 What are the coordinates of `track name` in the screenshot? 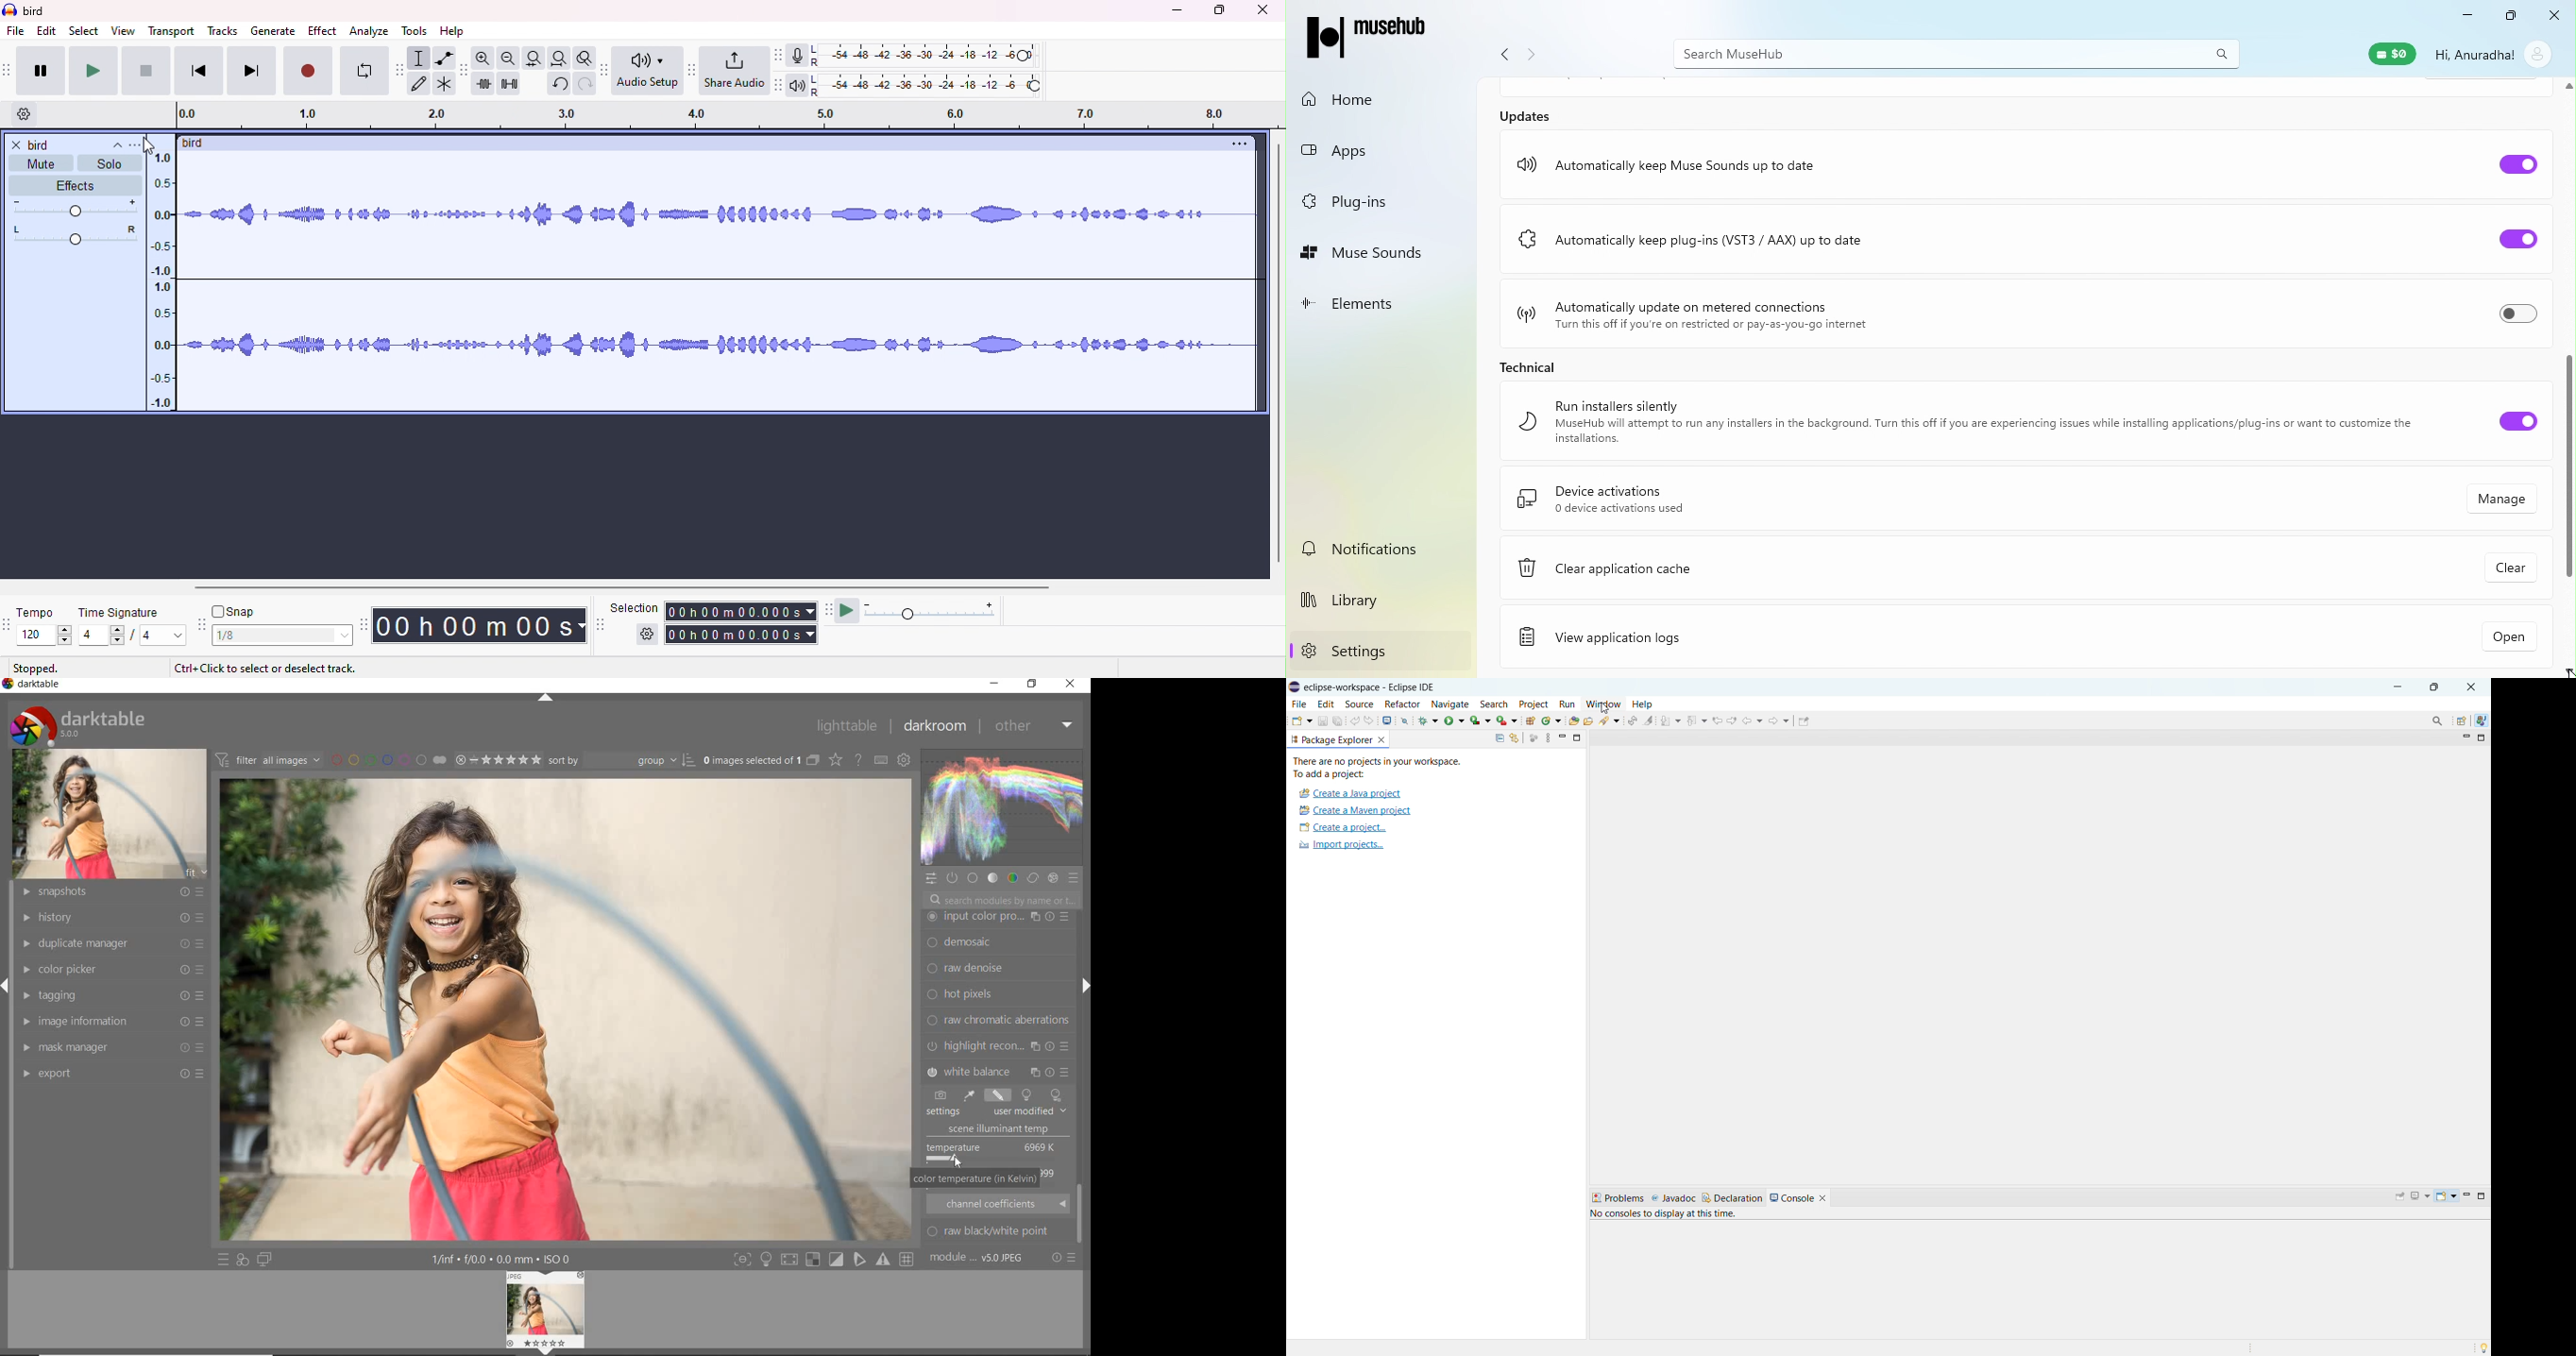 It's located at (198, 144).